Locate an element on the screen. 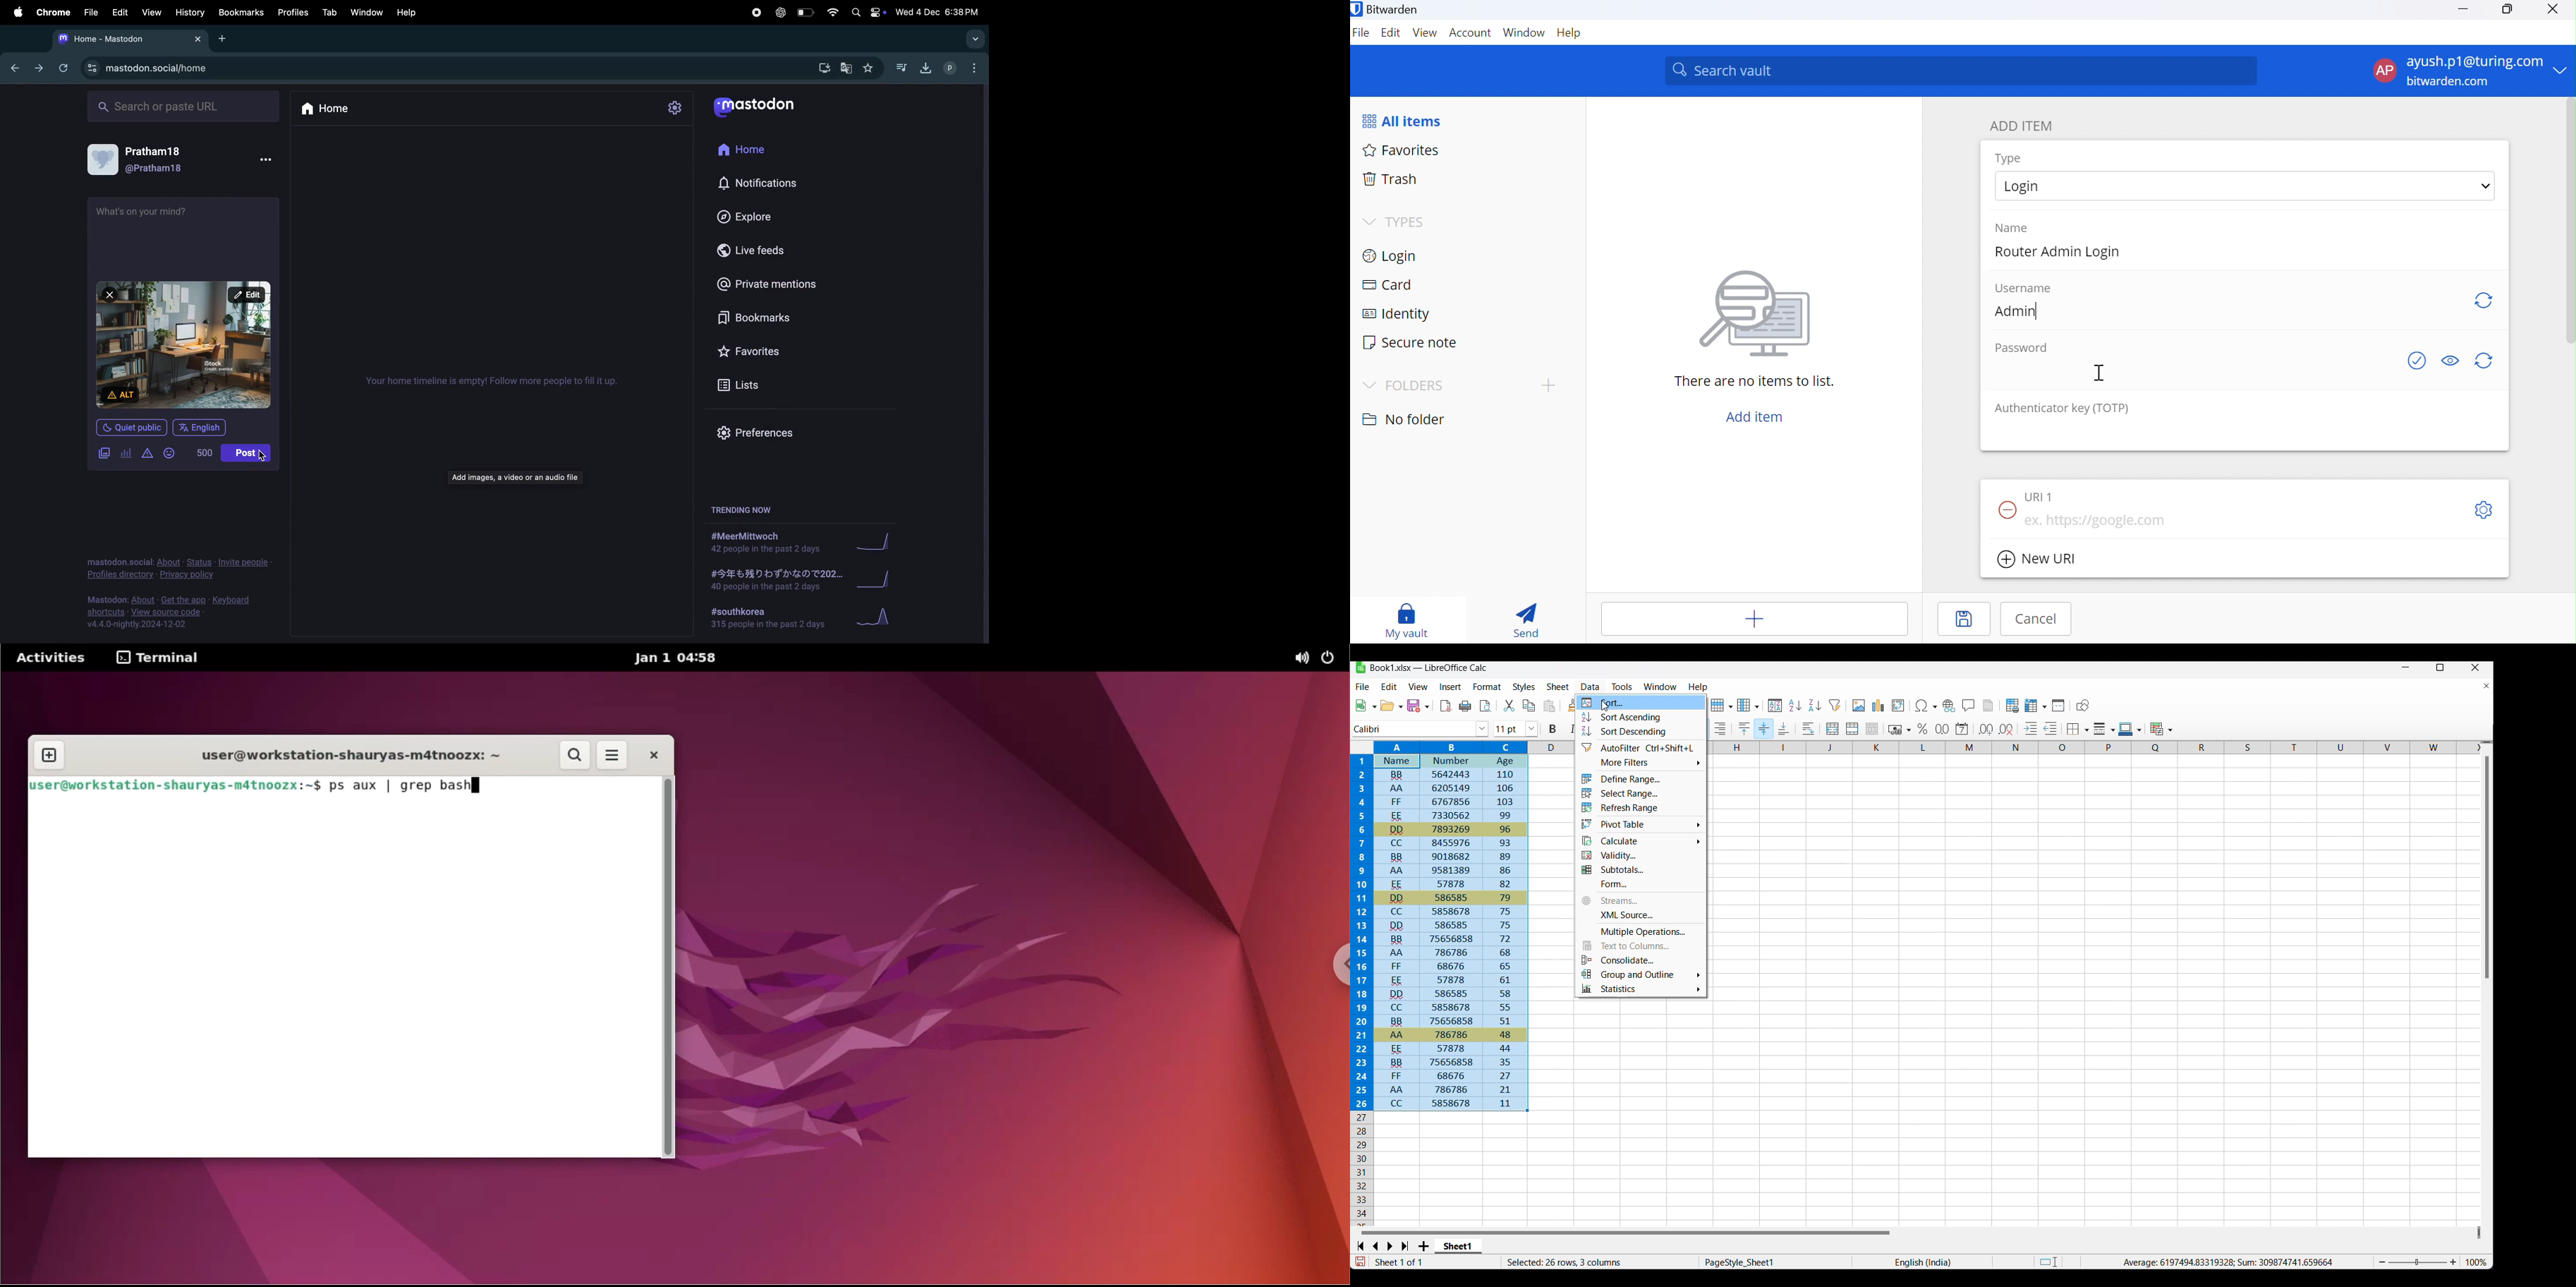  Graph is located at coordinates (878, 618).